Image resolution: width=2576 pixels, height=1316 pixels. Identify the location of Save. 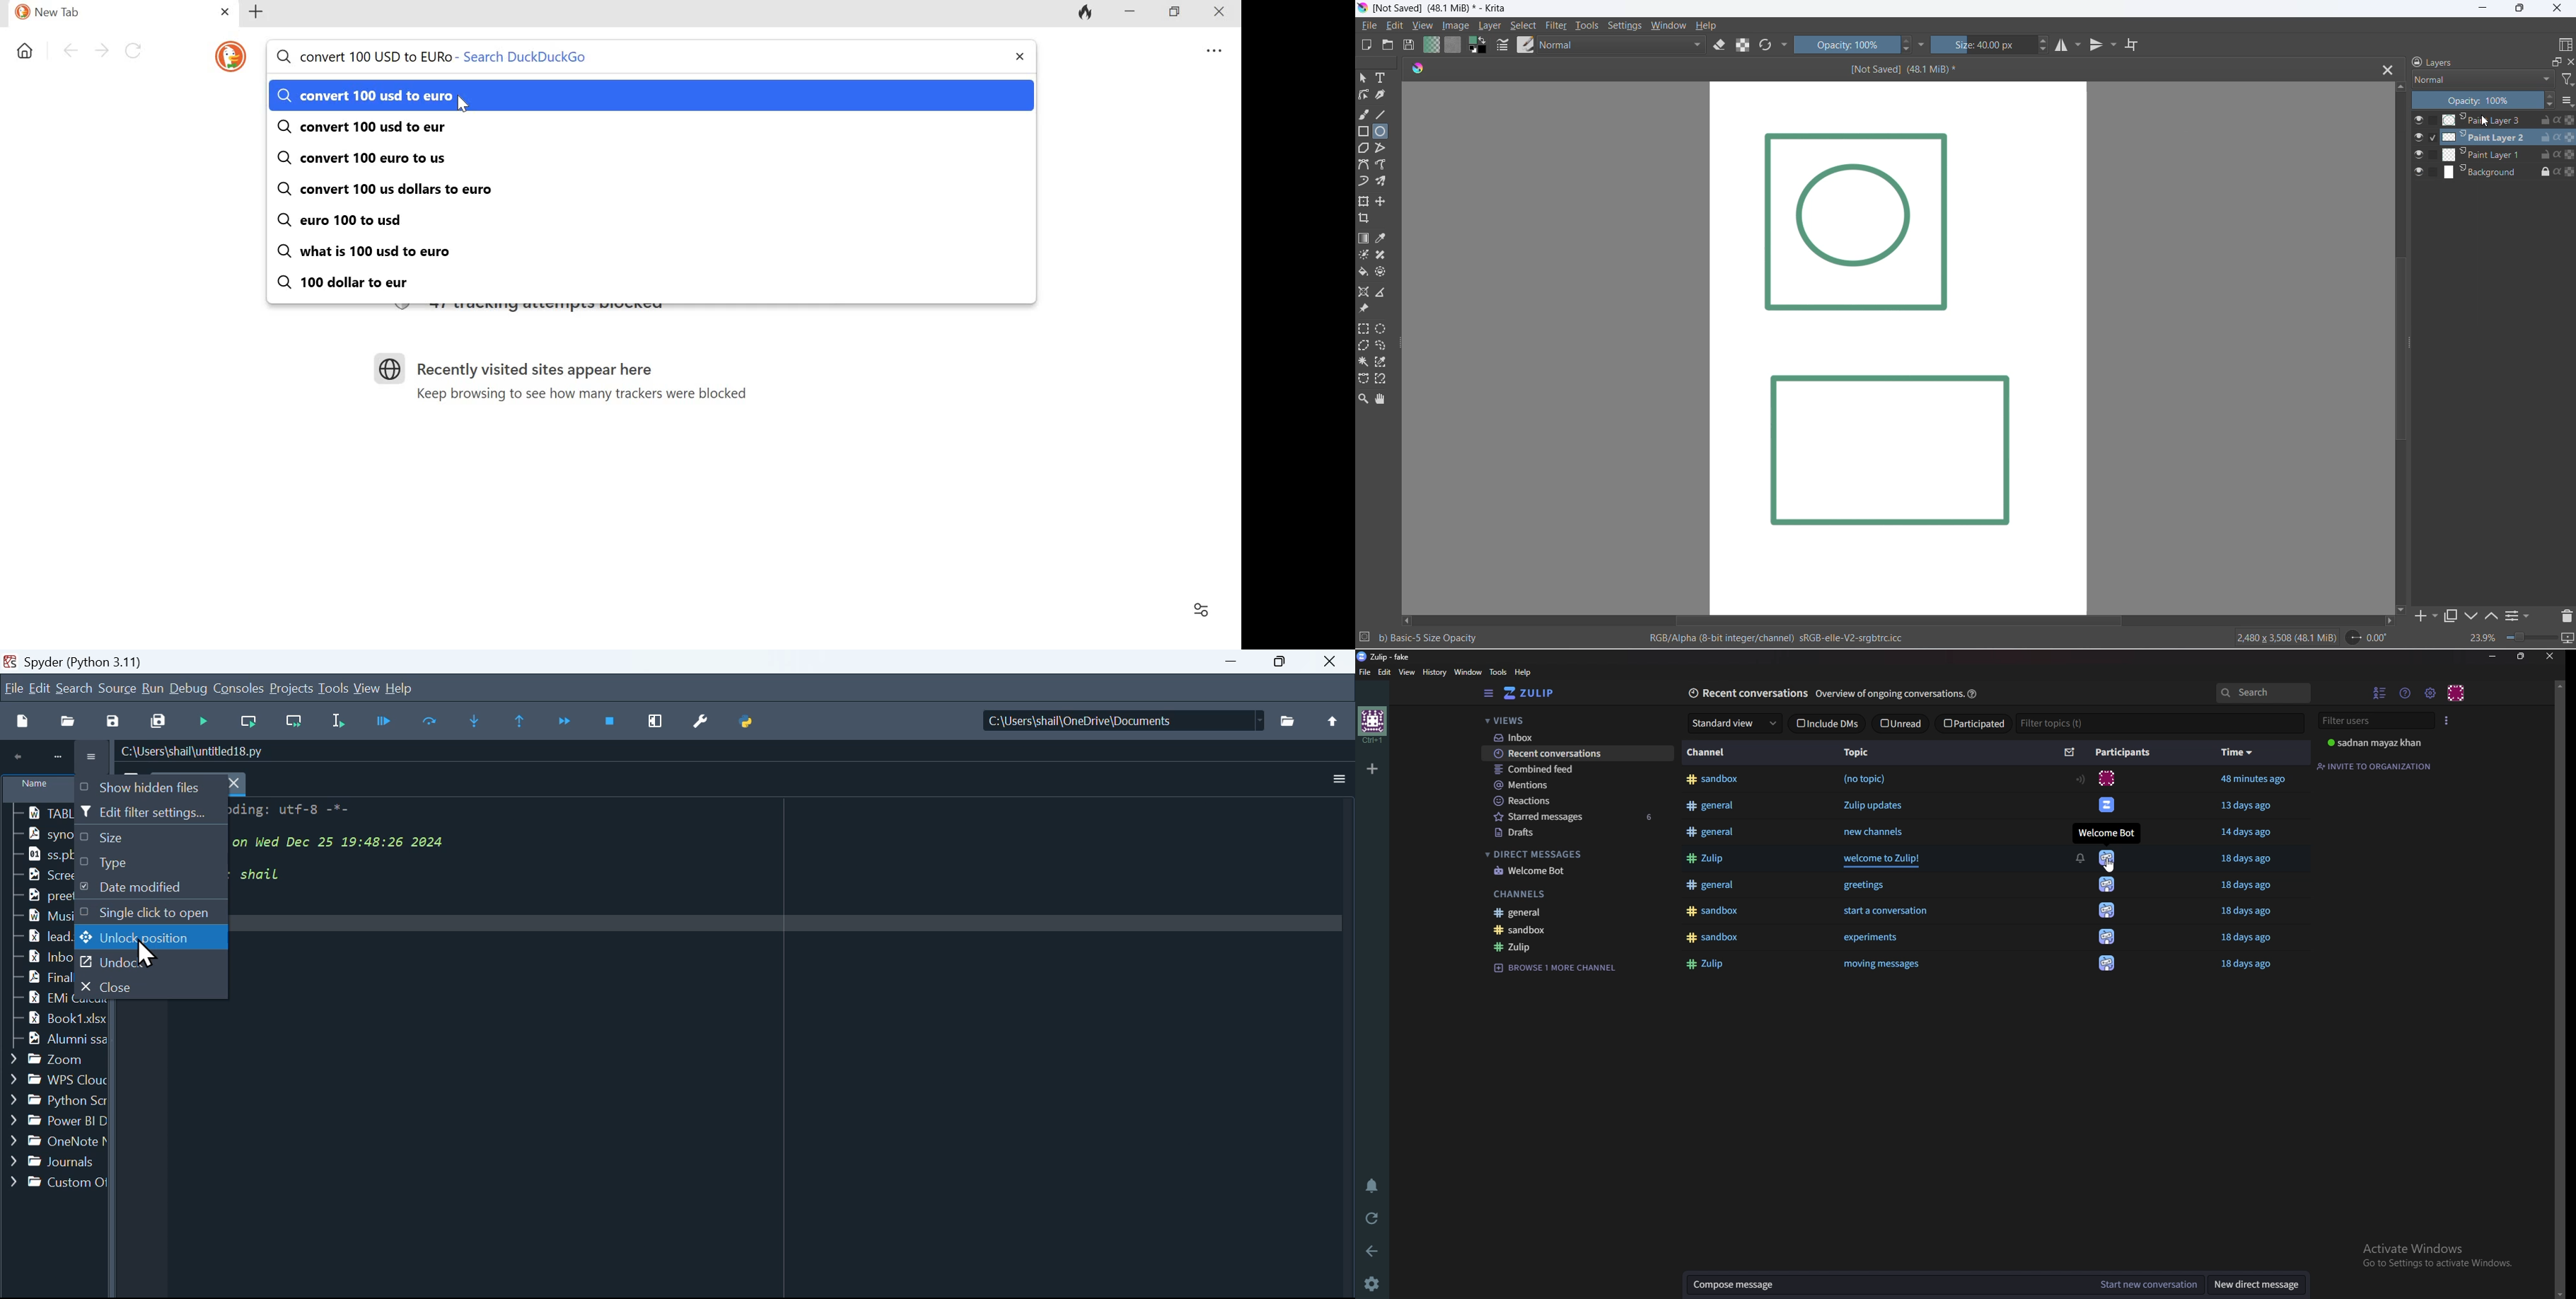
(117, 718).